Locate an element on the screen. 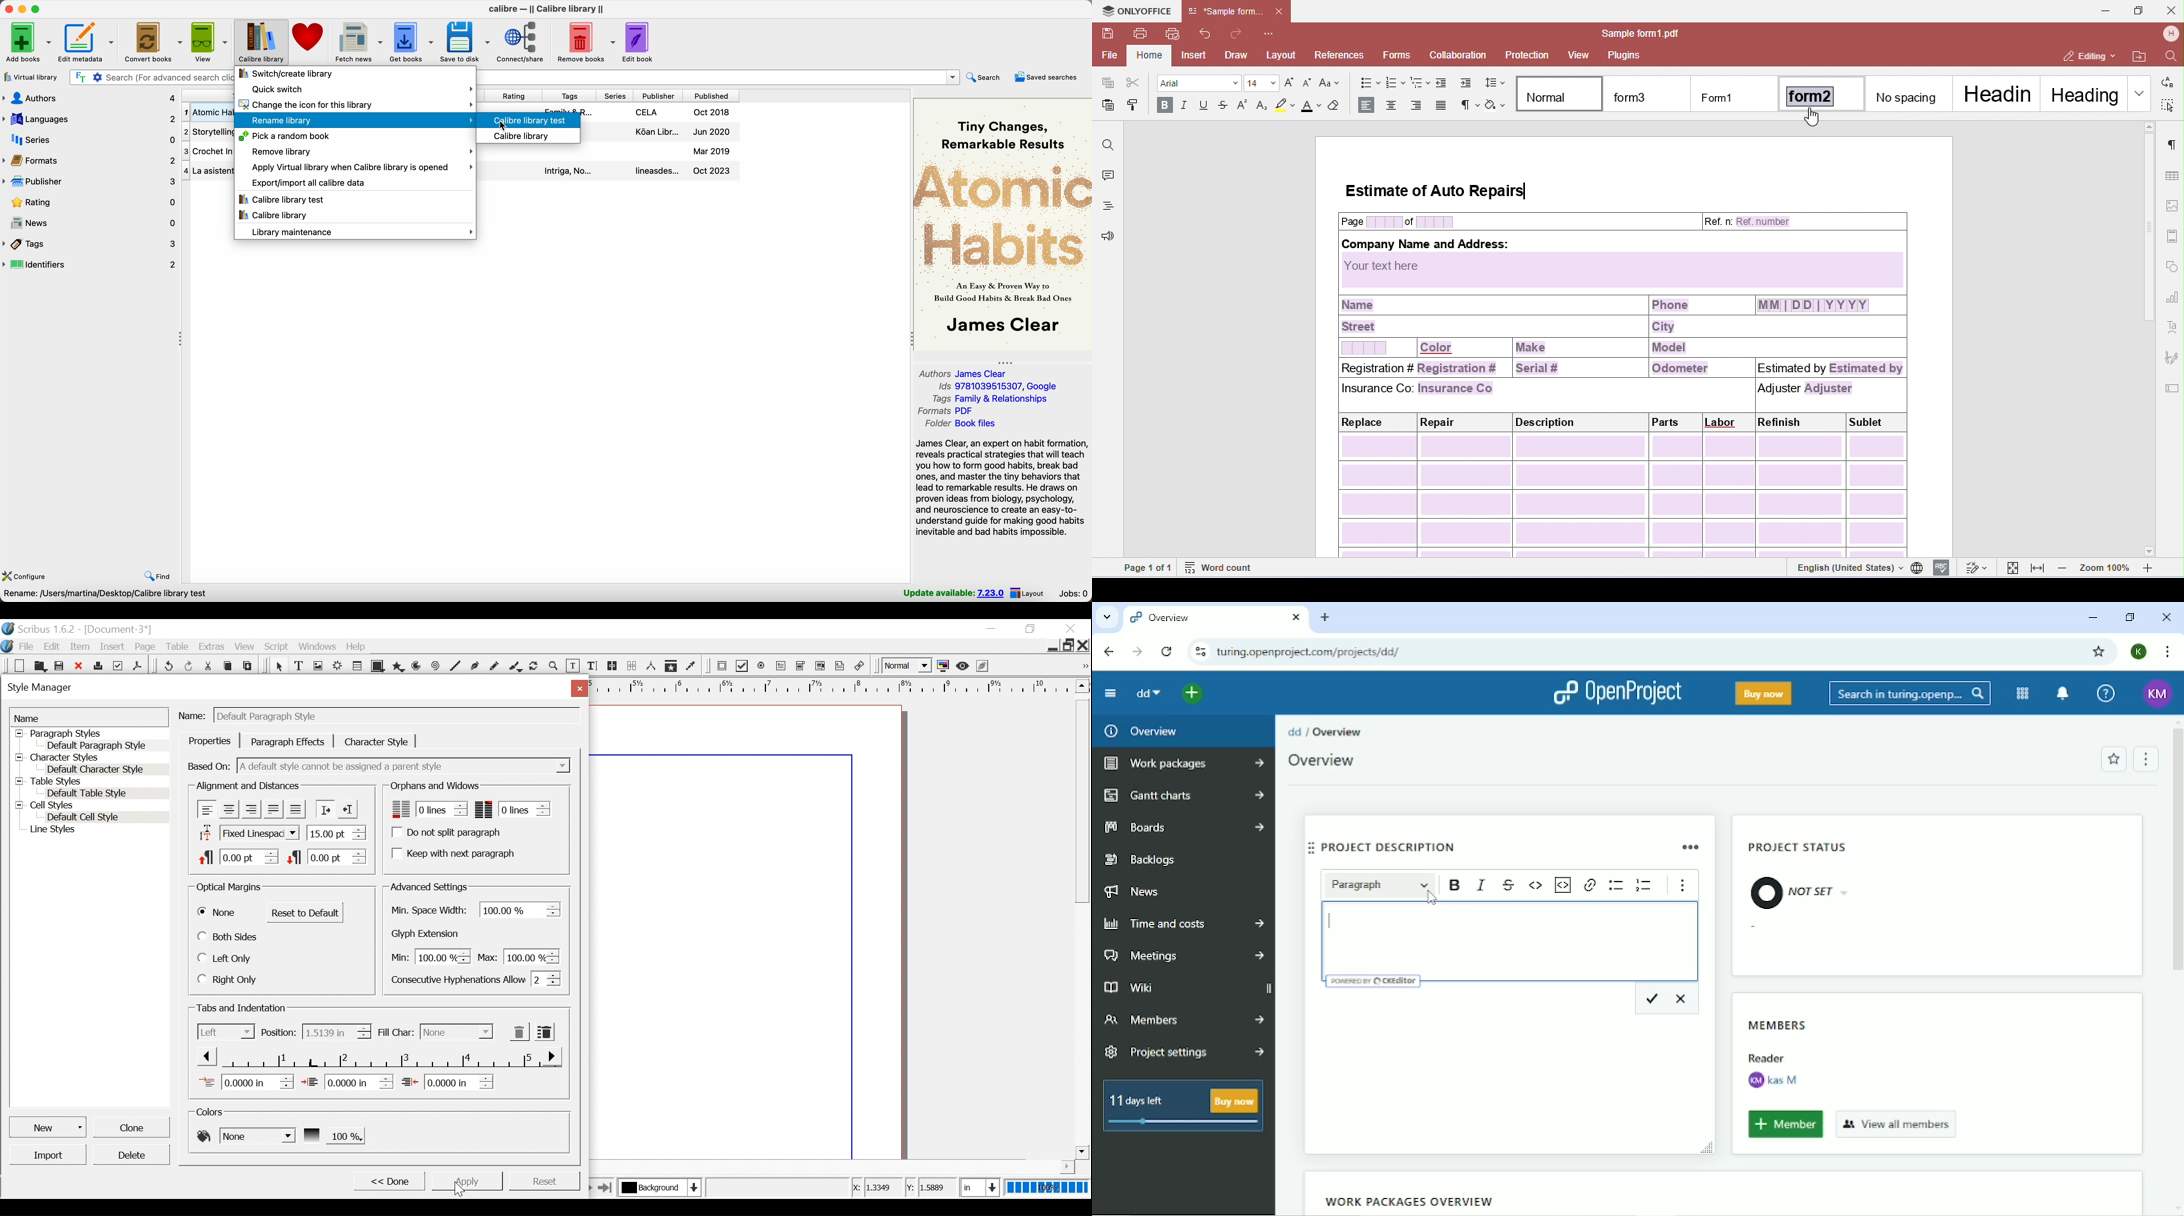 This screenshot has height=1232, width=2184. identifiers is located at coordinates (91, 266).